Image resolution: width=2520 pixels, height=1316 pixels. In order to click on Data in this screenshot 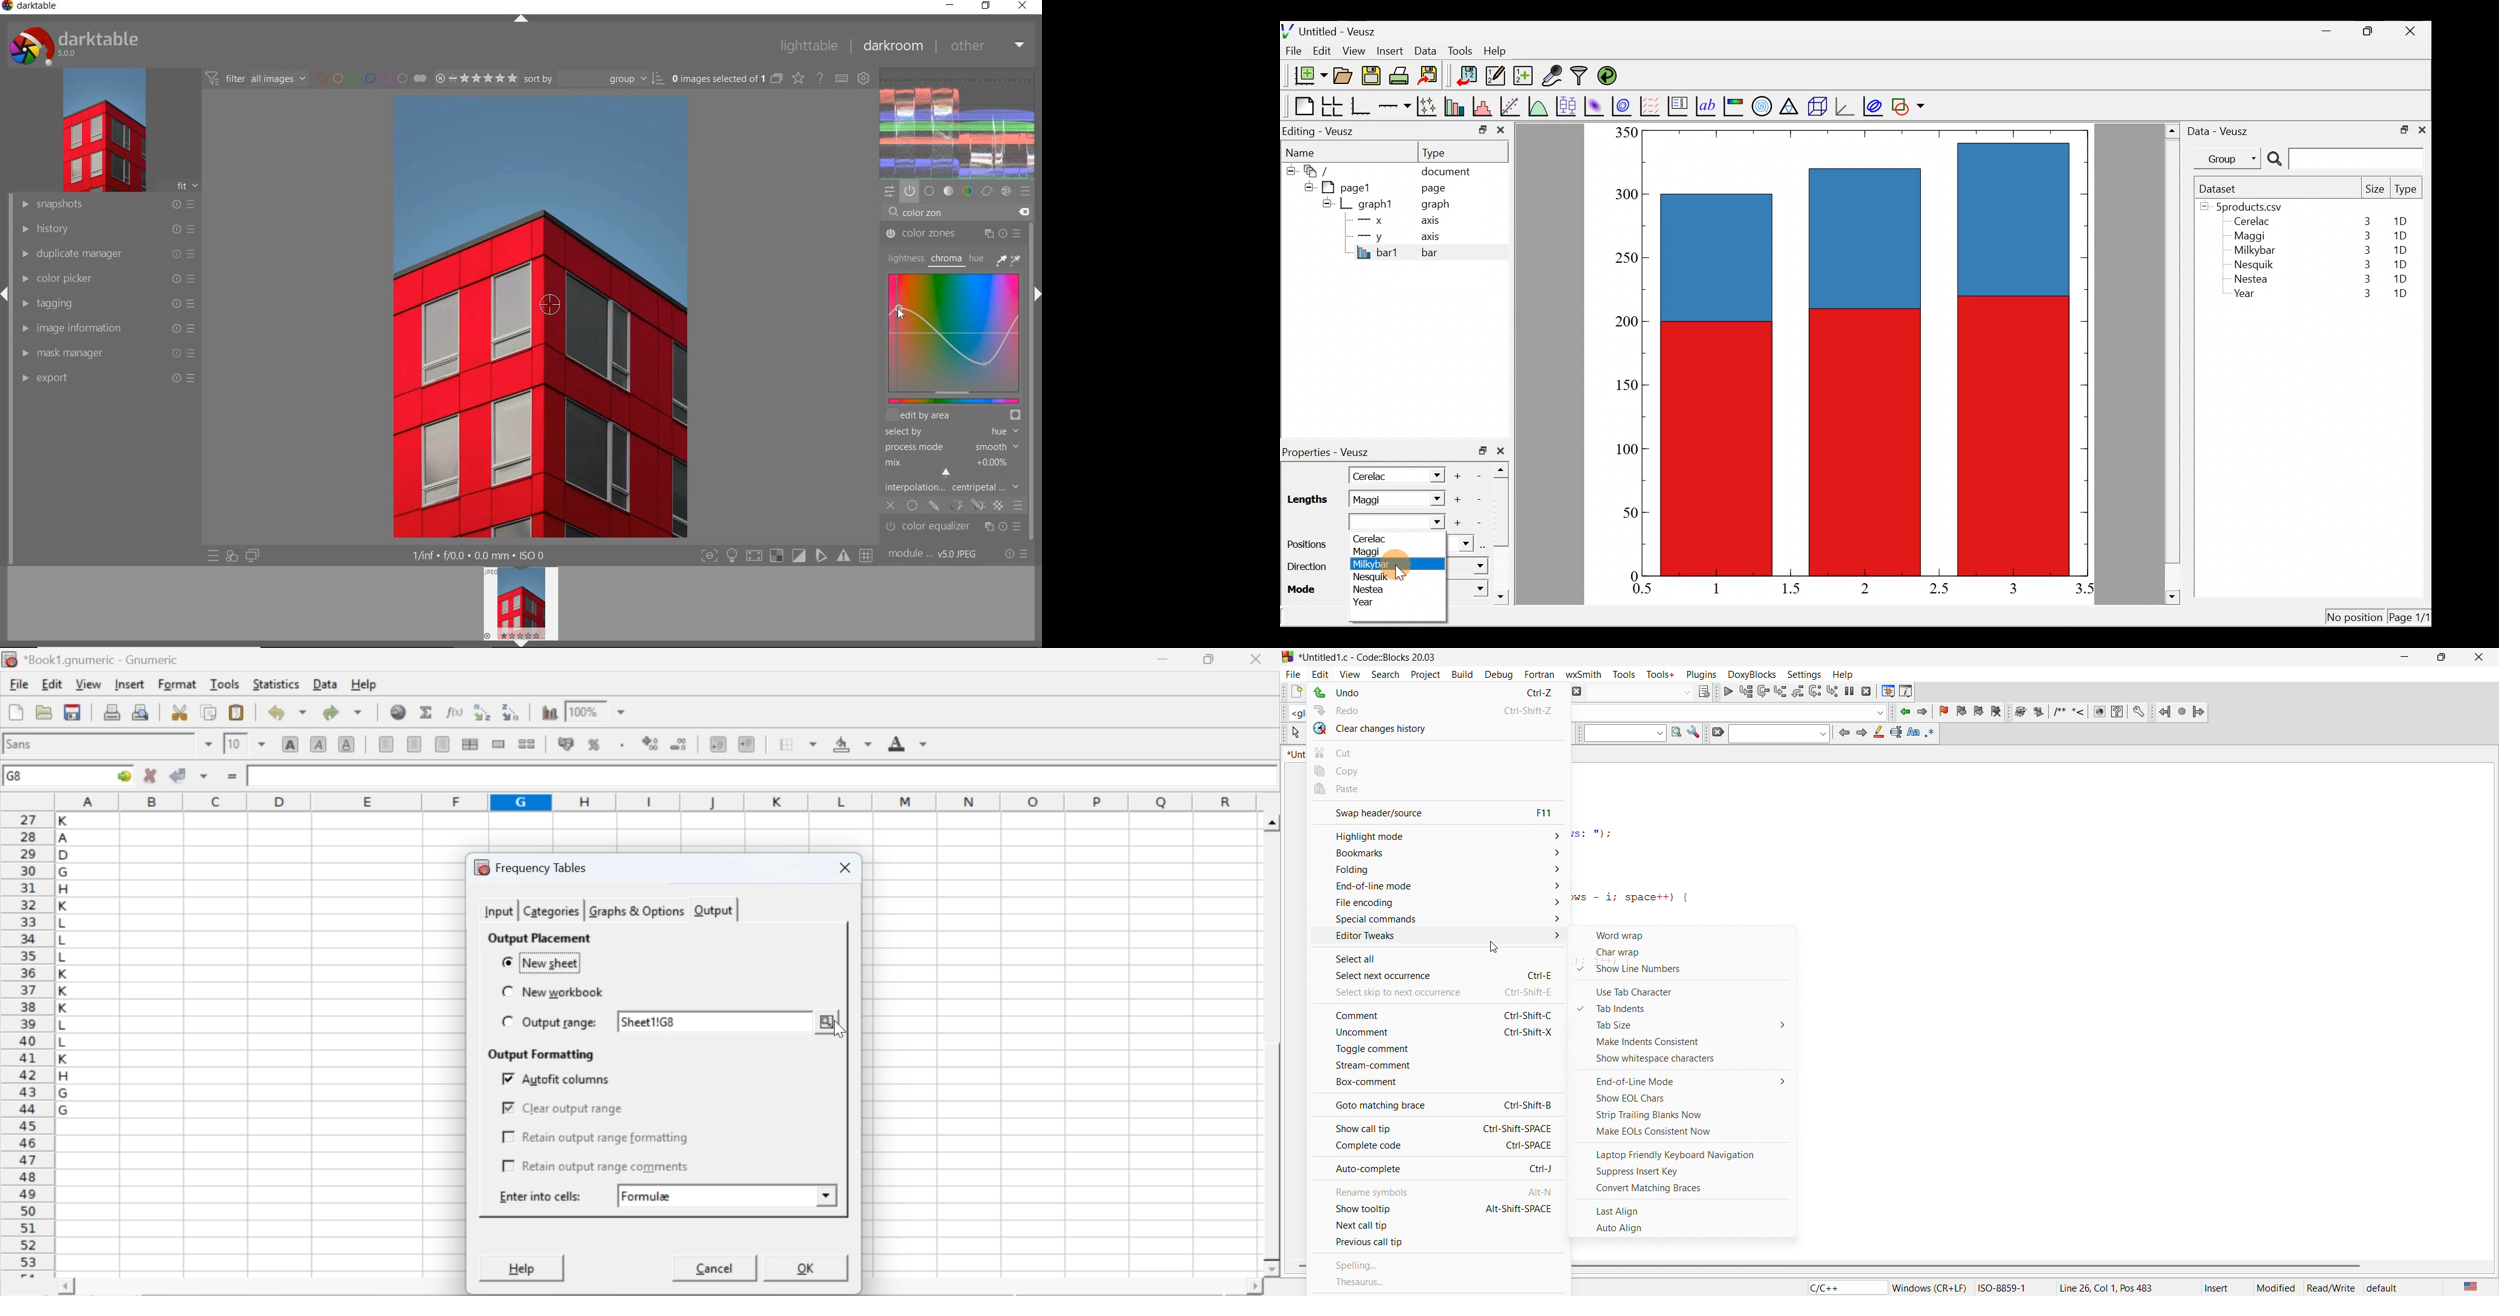, I will do `click(1425, 50)`.